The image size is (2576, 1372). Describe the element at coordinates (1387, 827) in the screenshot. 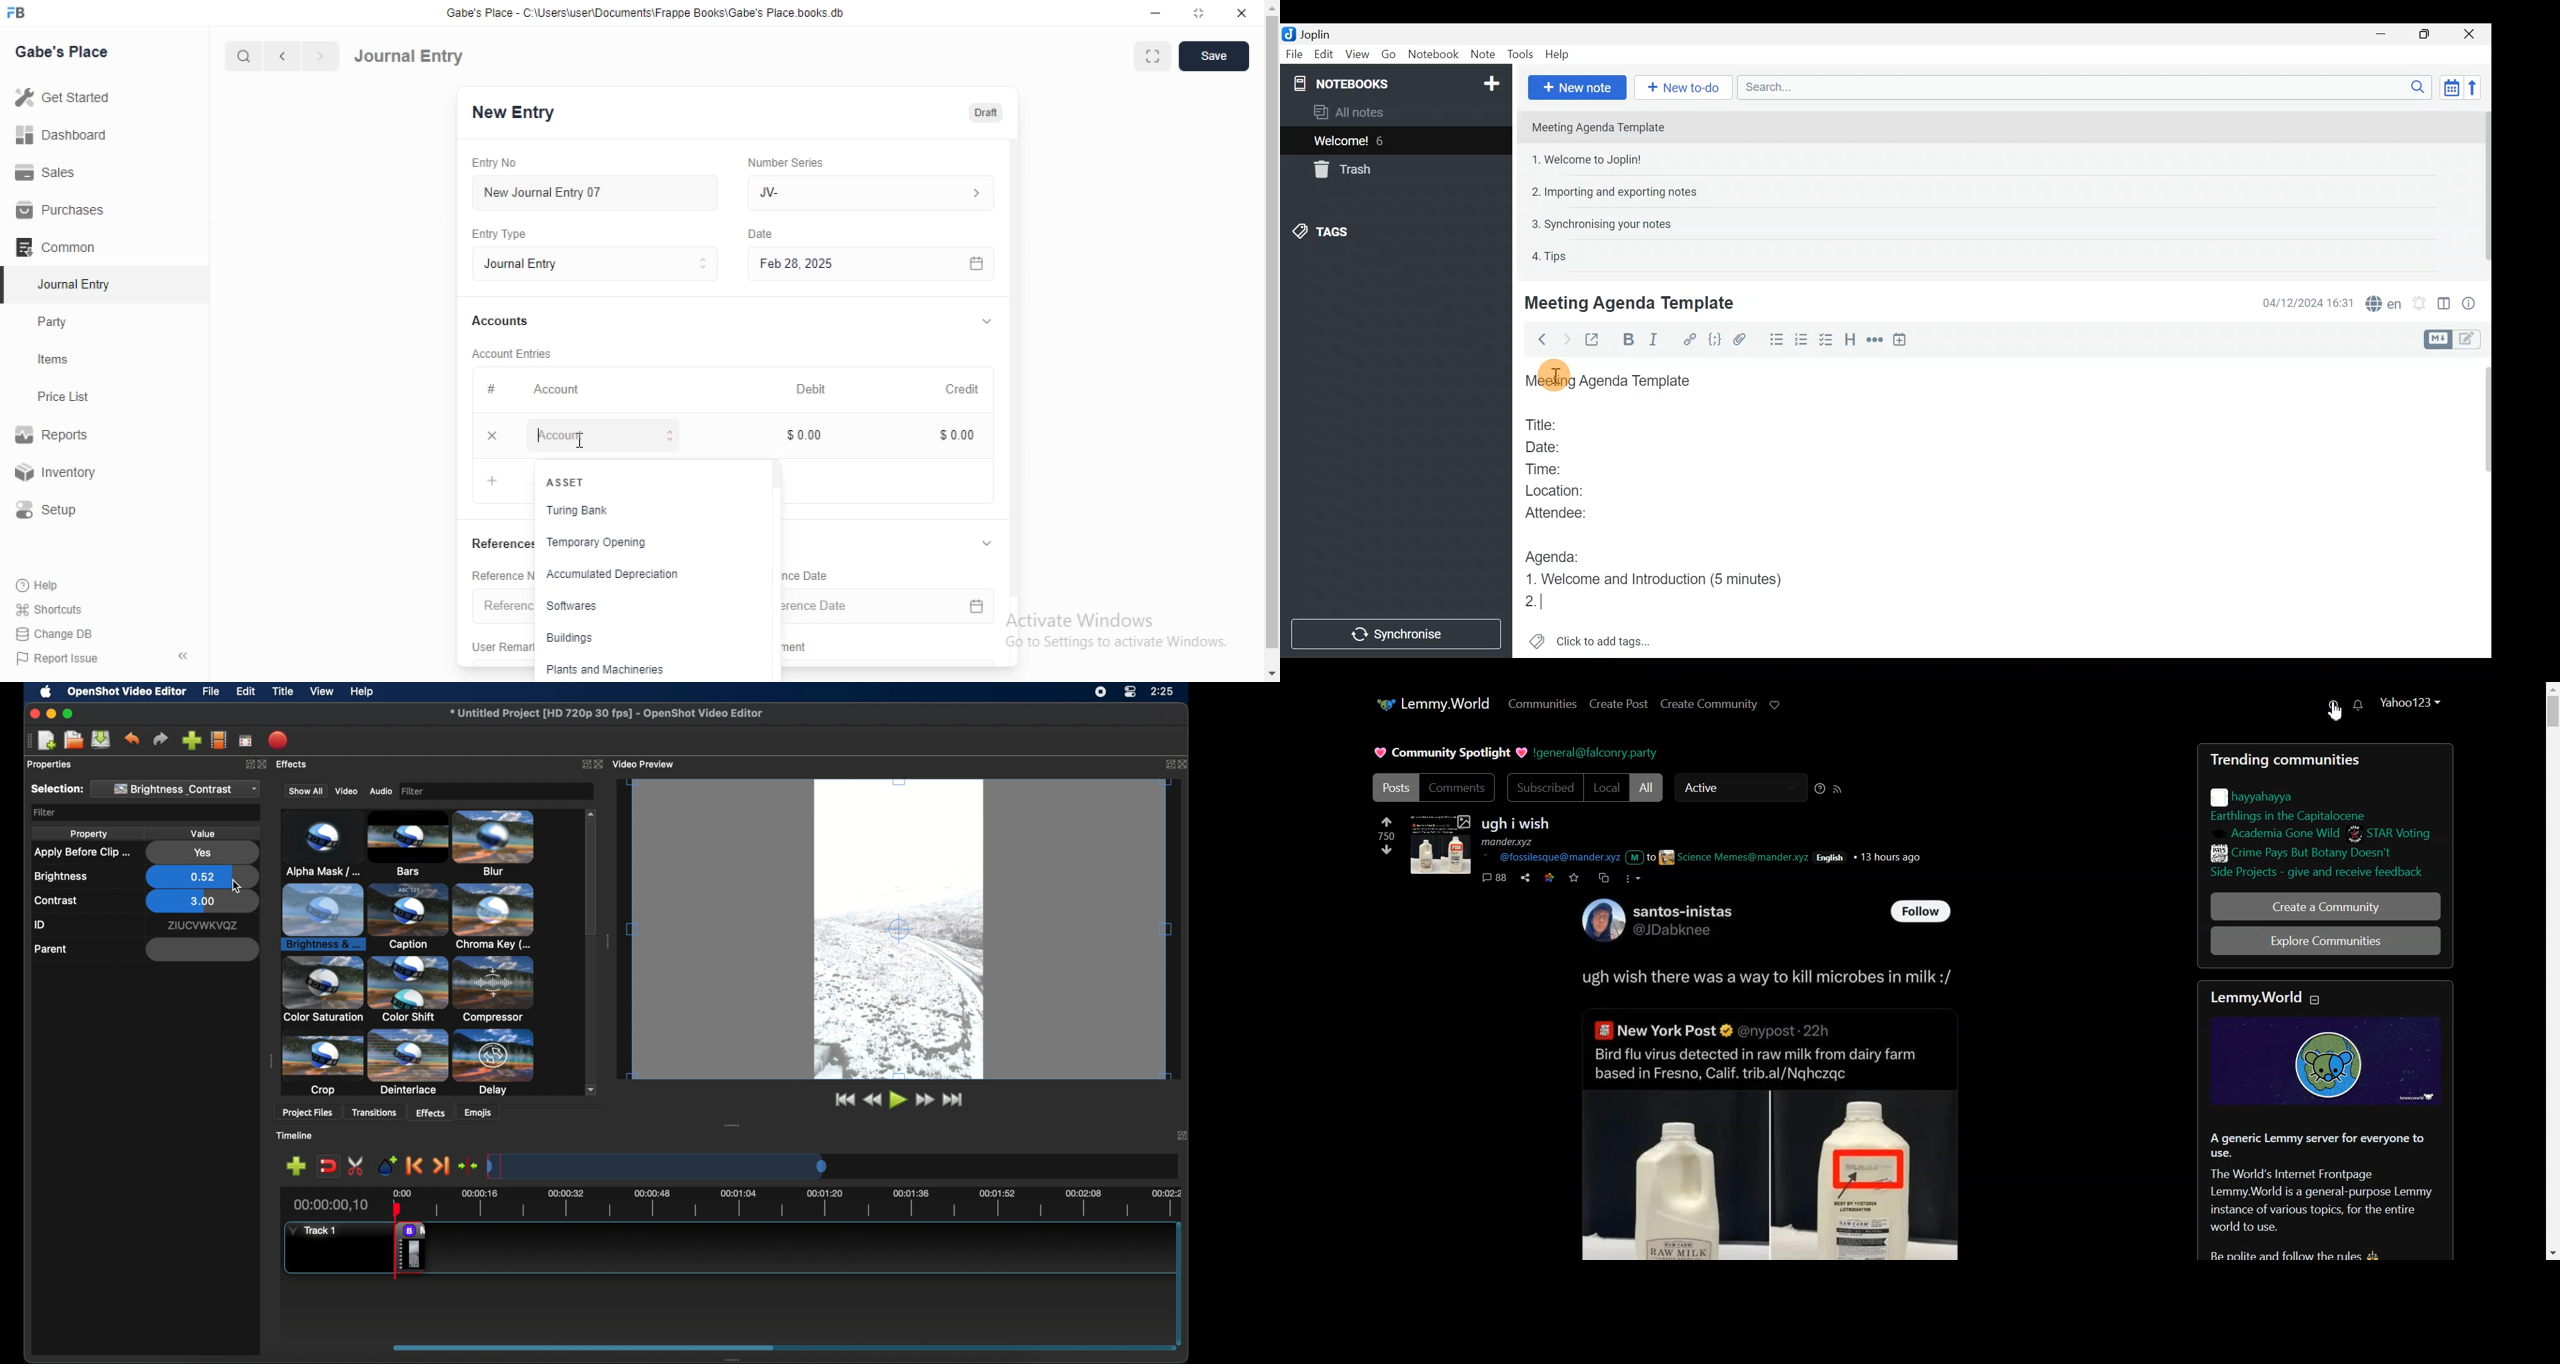

I see `Upvote` at that location.